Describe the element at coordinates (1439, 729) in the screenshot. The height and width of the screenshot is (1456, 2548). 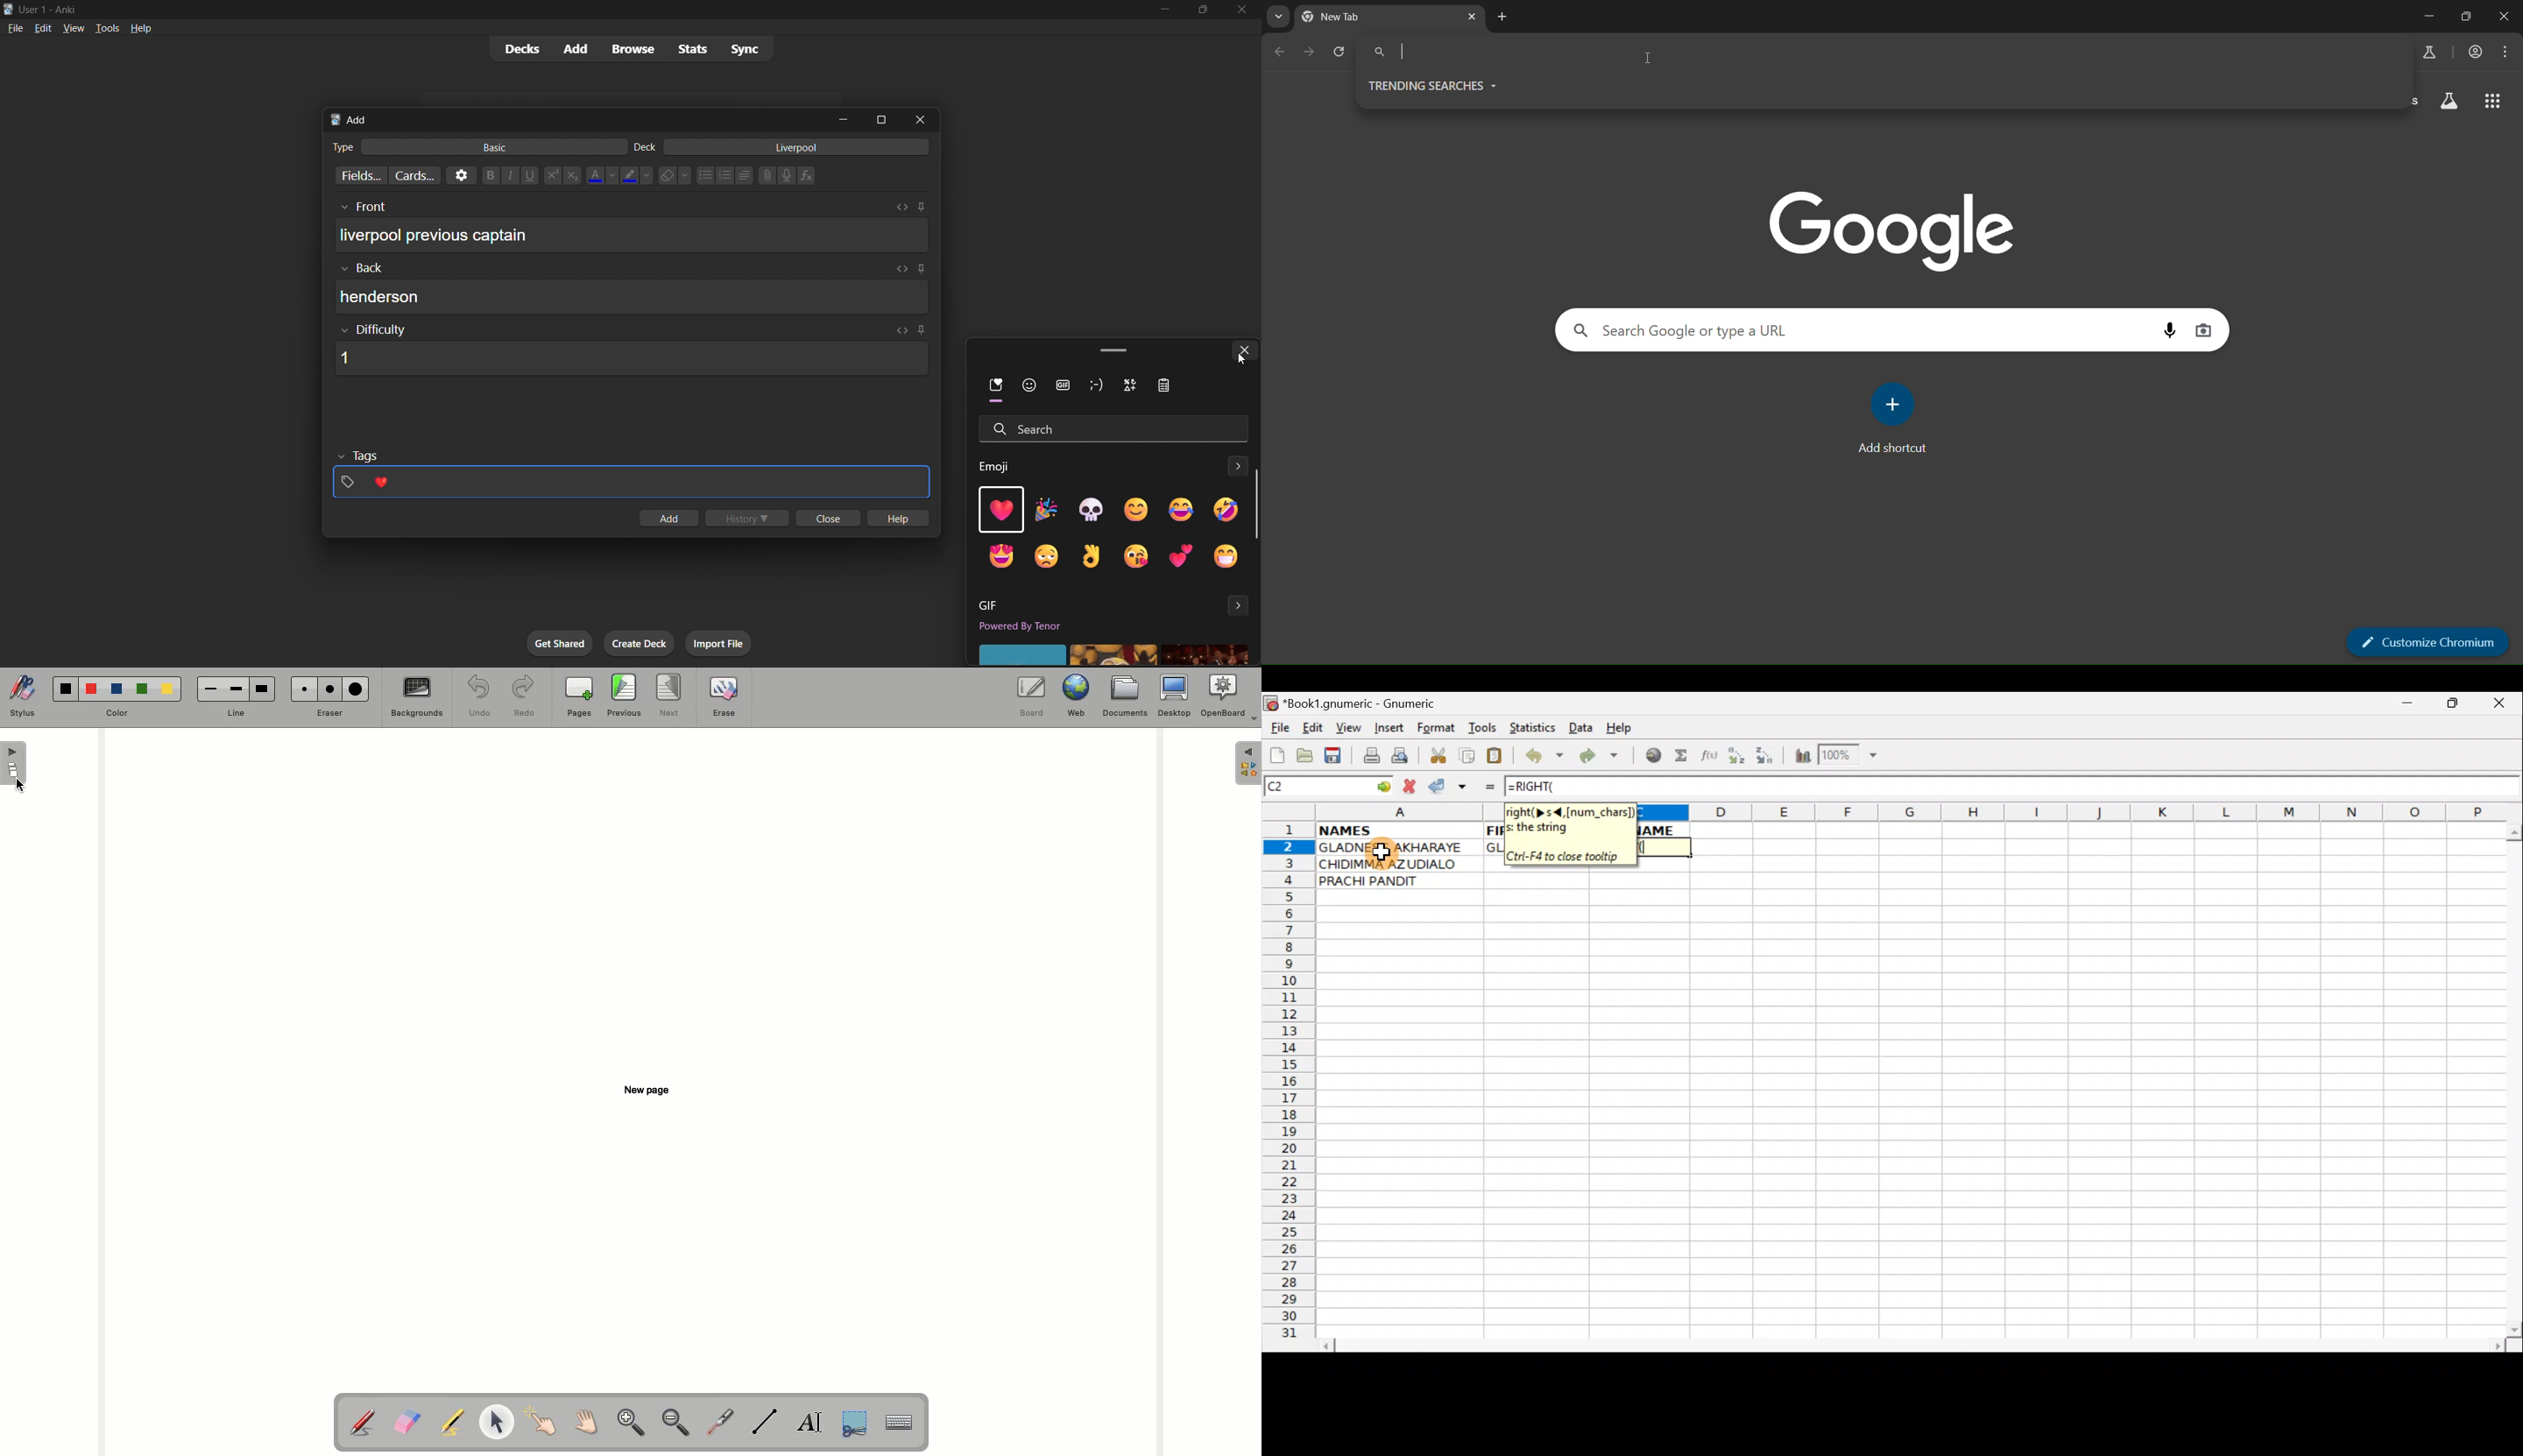
I see `Format` at that location.